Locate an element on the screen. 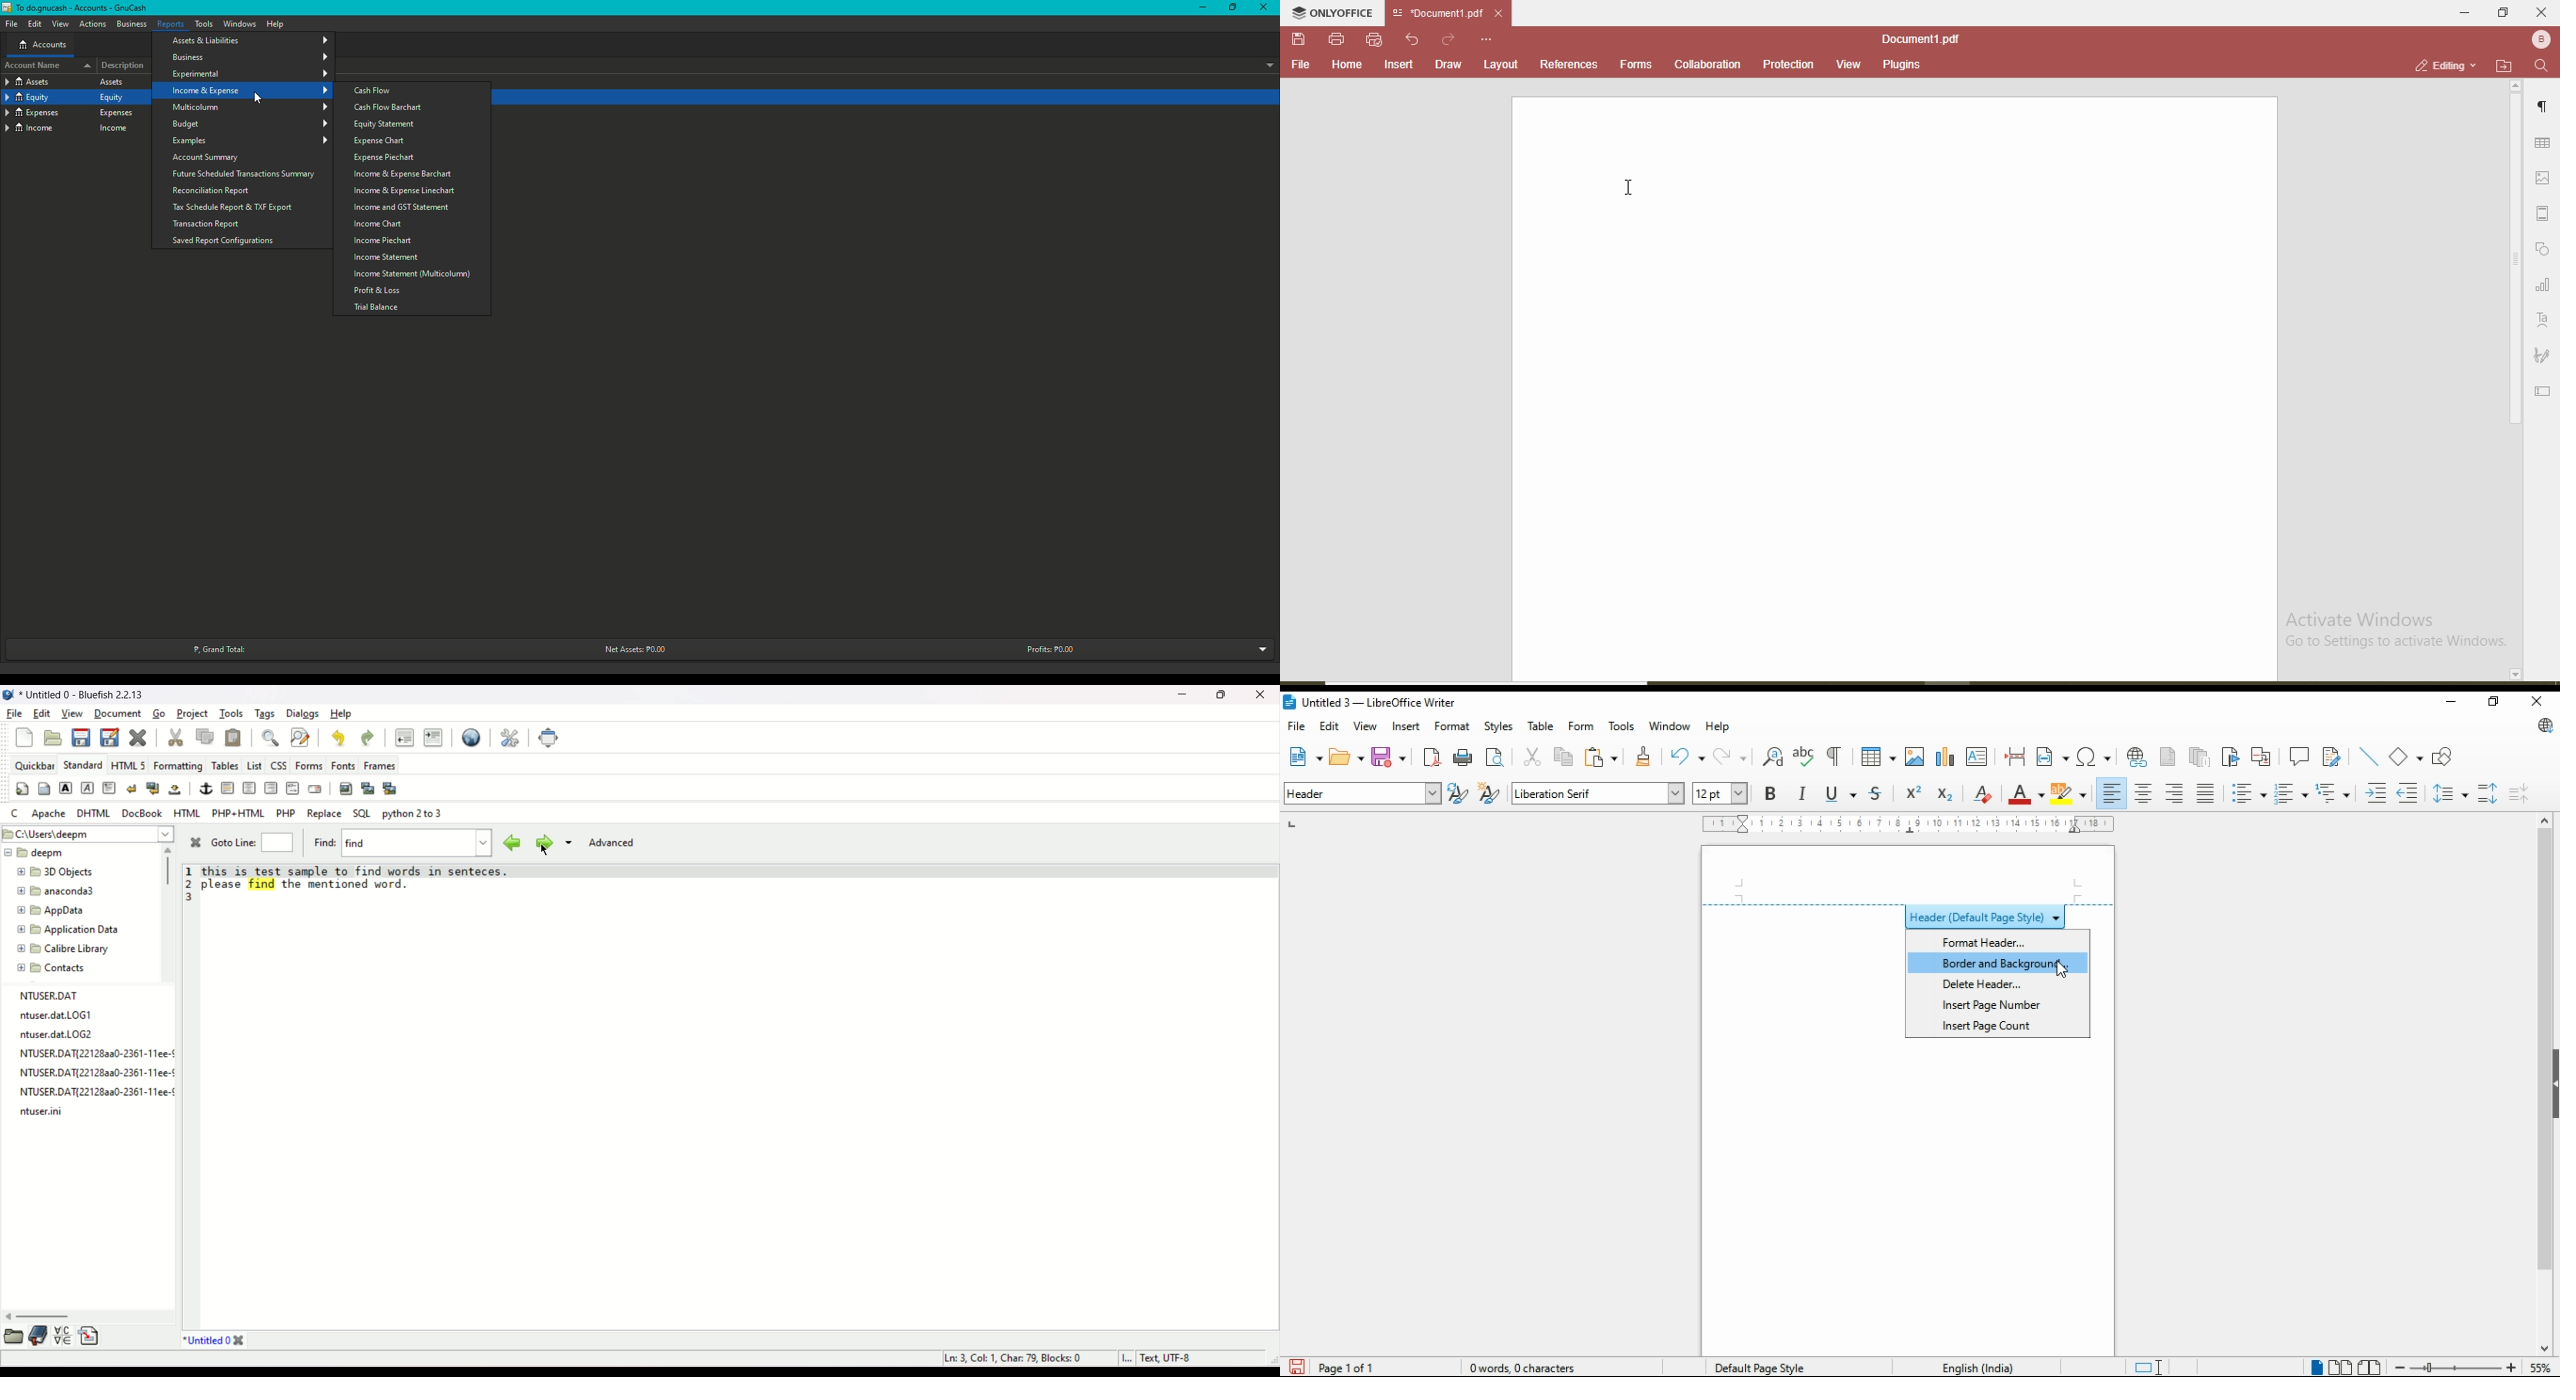  preview in browser is located at coordinates (472, 737).